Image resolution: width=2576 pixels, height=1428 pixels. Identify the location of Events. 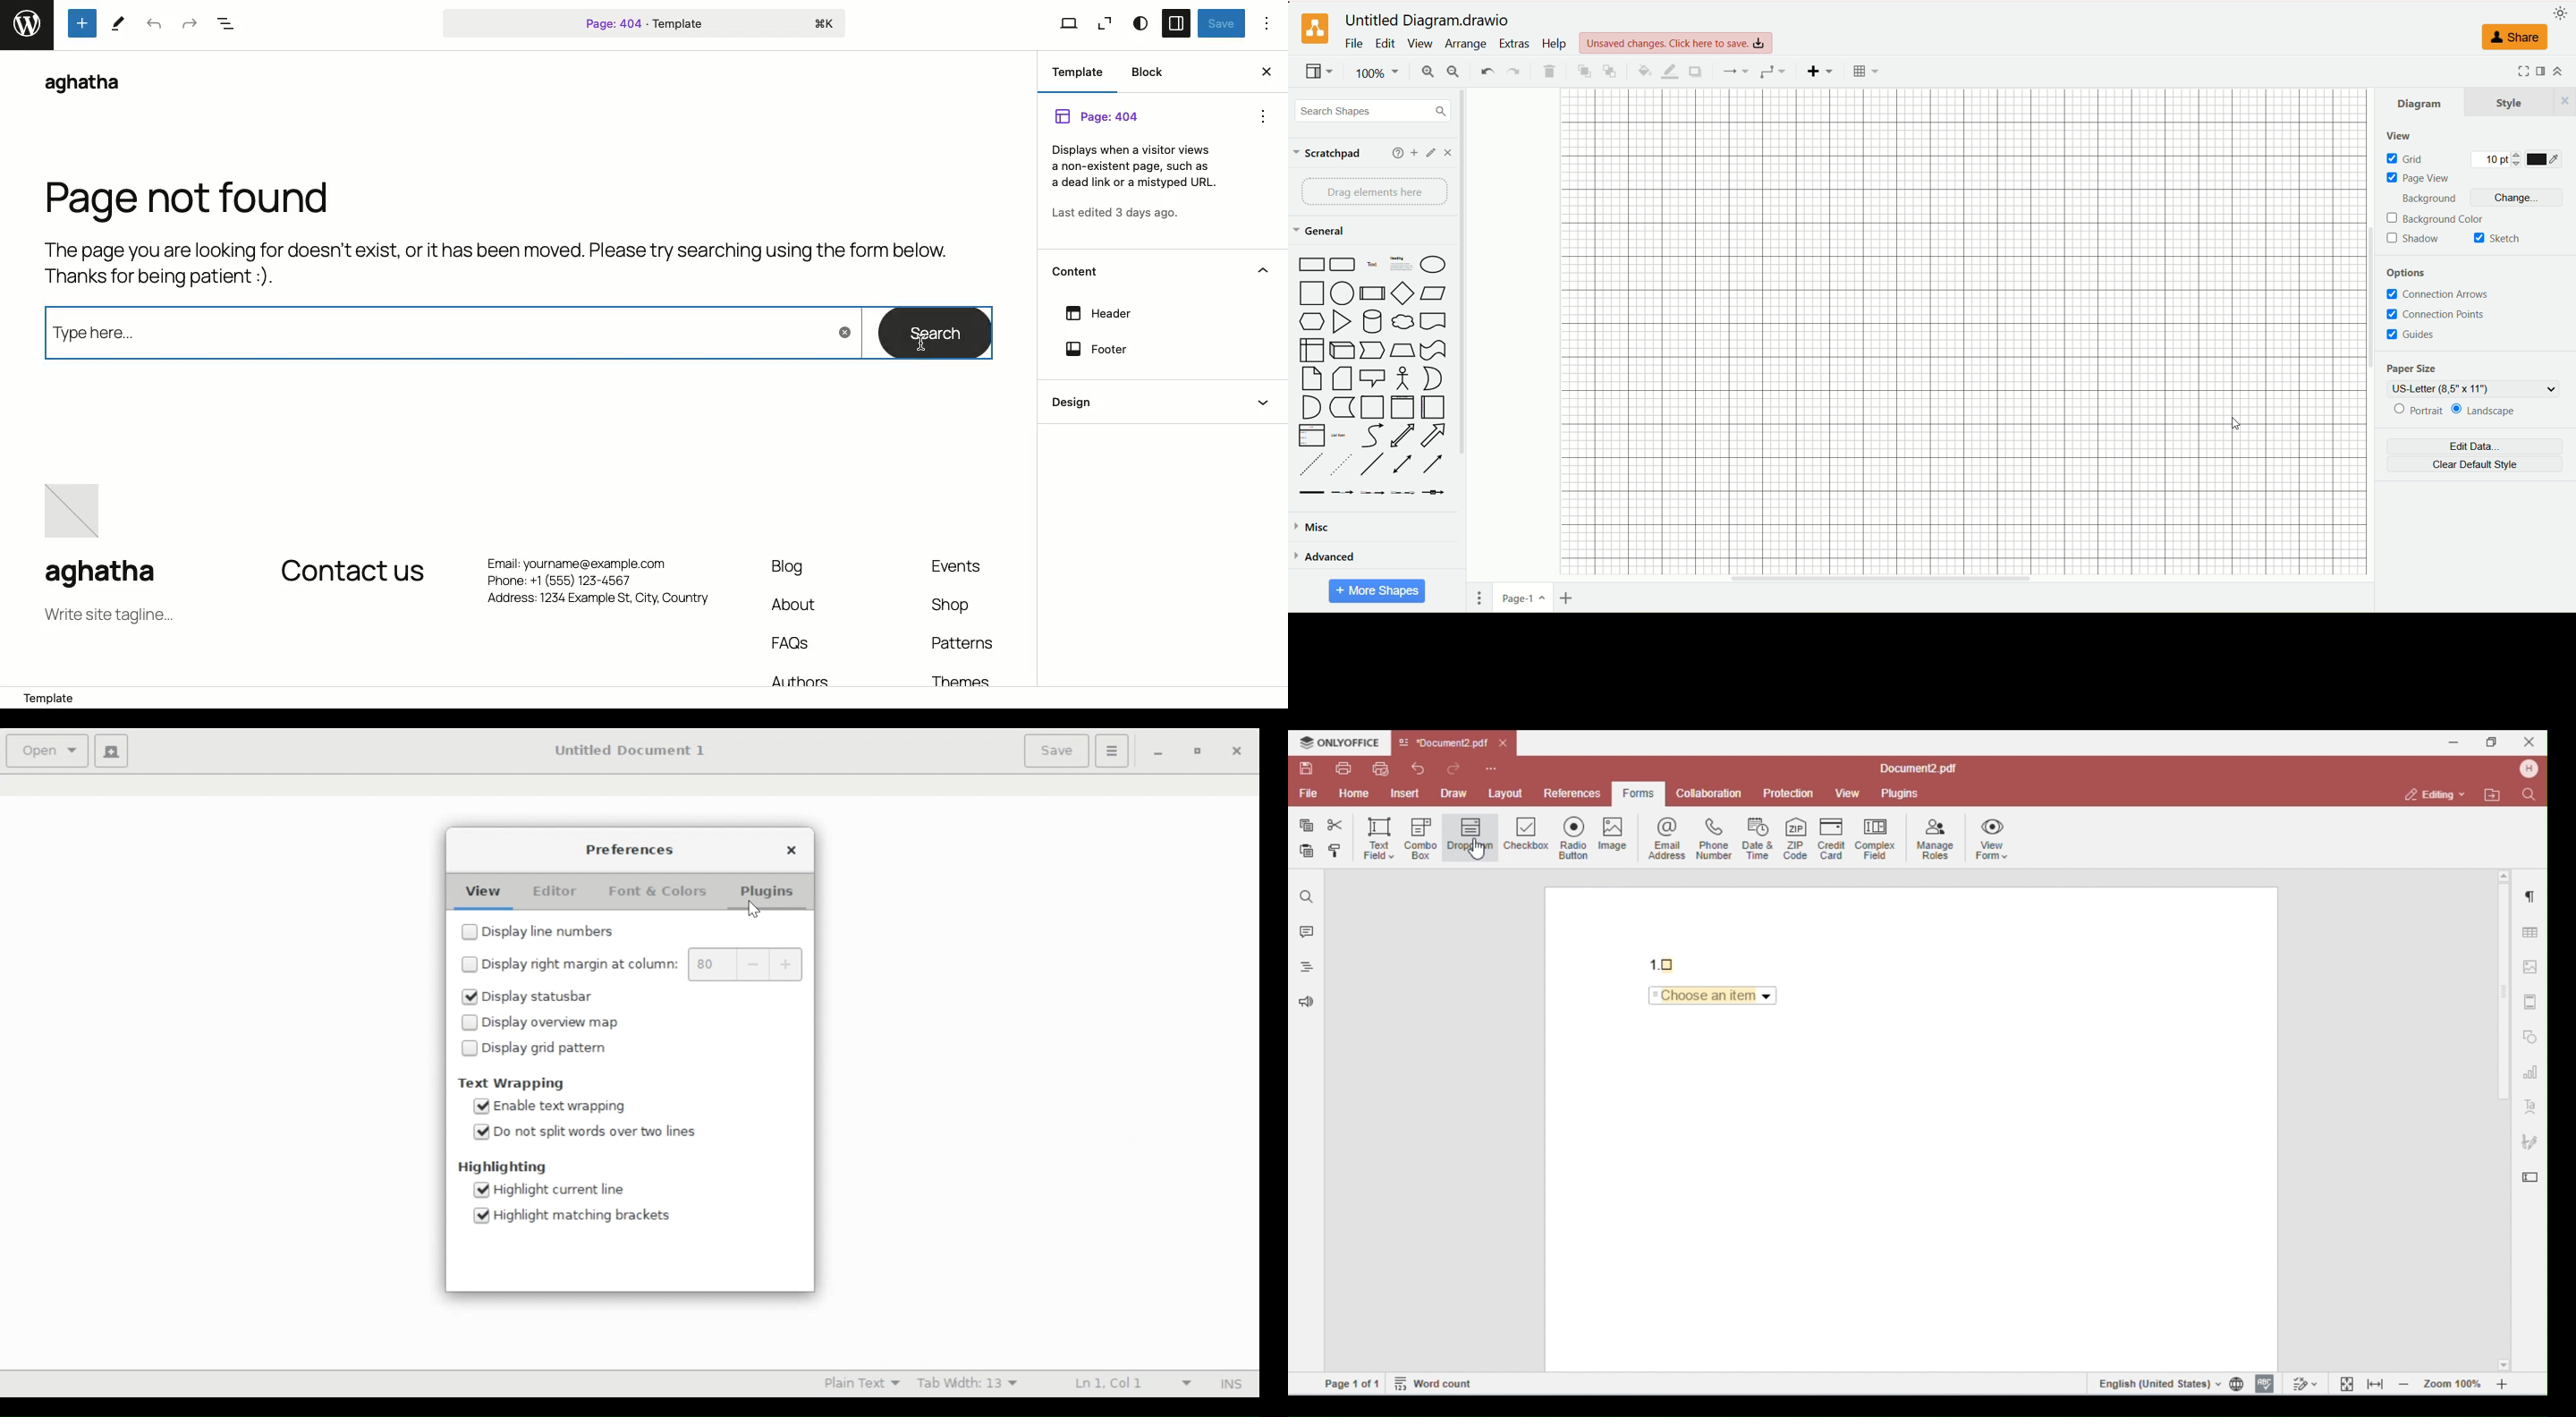
(958, 567).